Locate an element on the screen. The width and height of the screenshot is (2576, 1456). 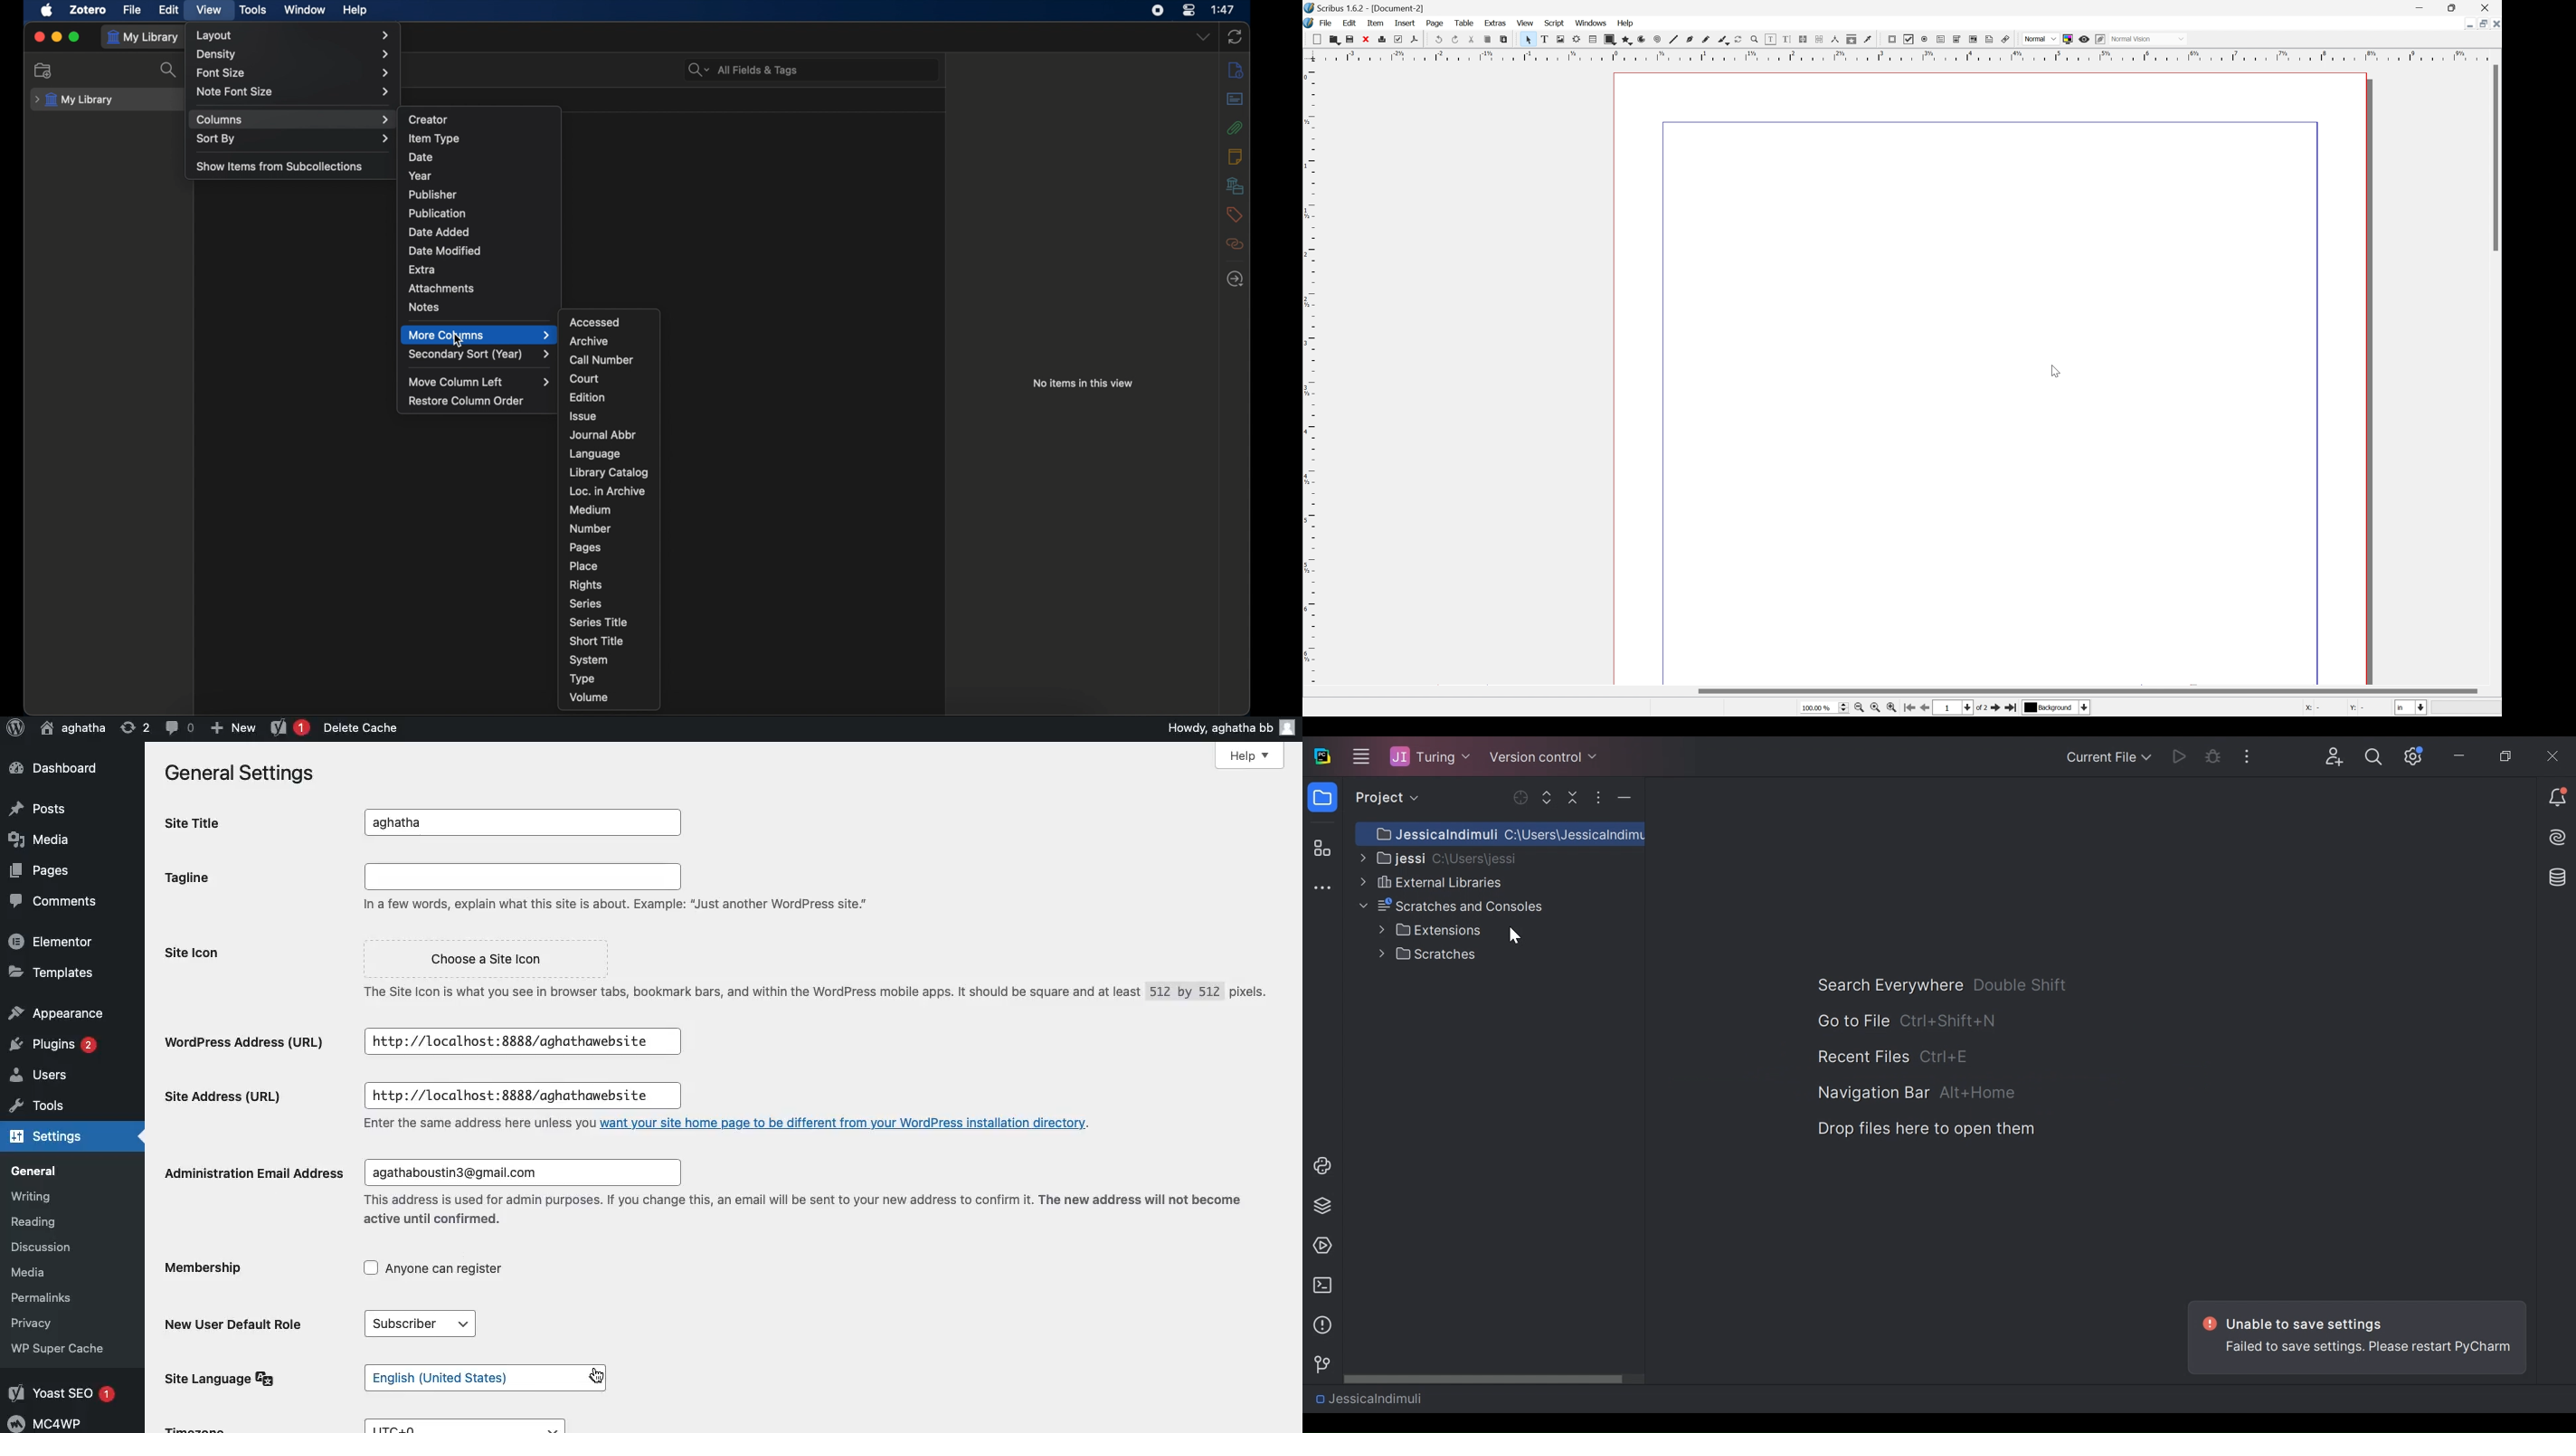
Normal is located at coordinates (2039, 38).